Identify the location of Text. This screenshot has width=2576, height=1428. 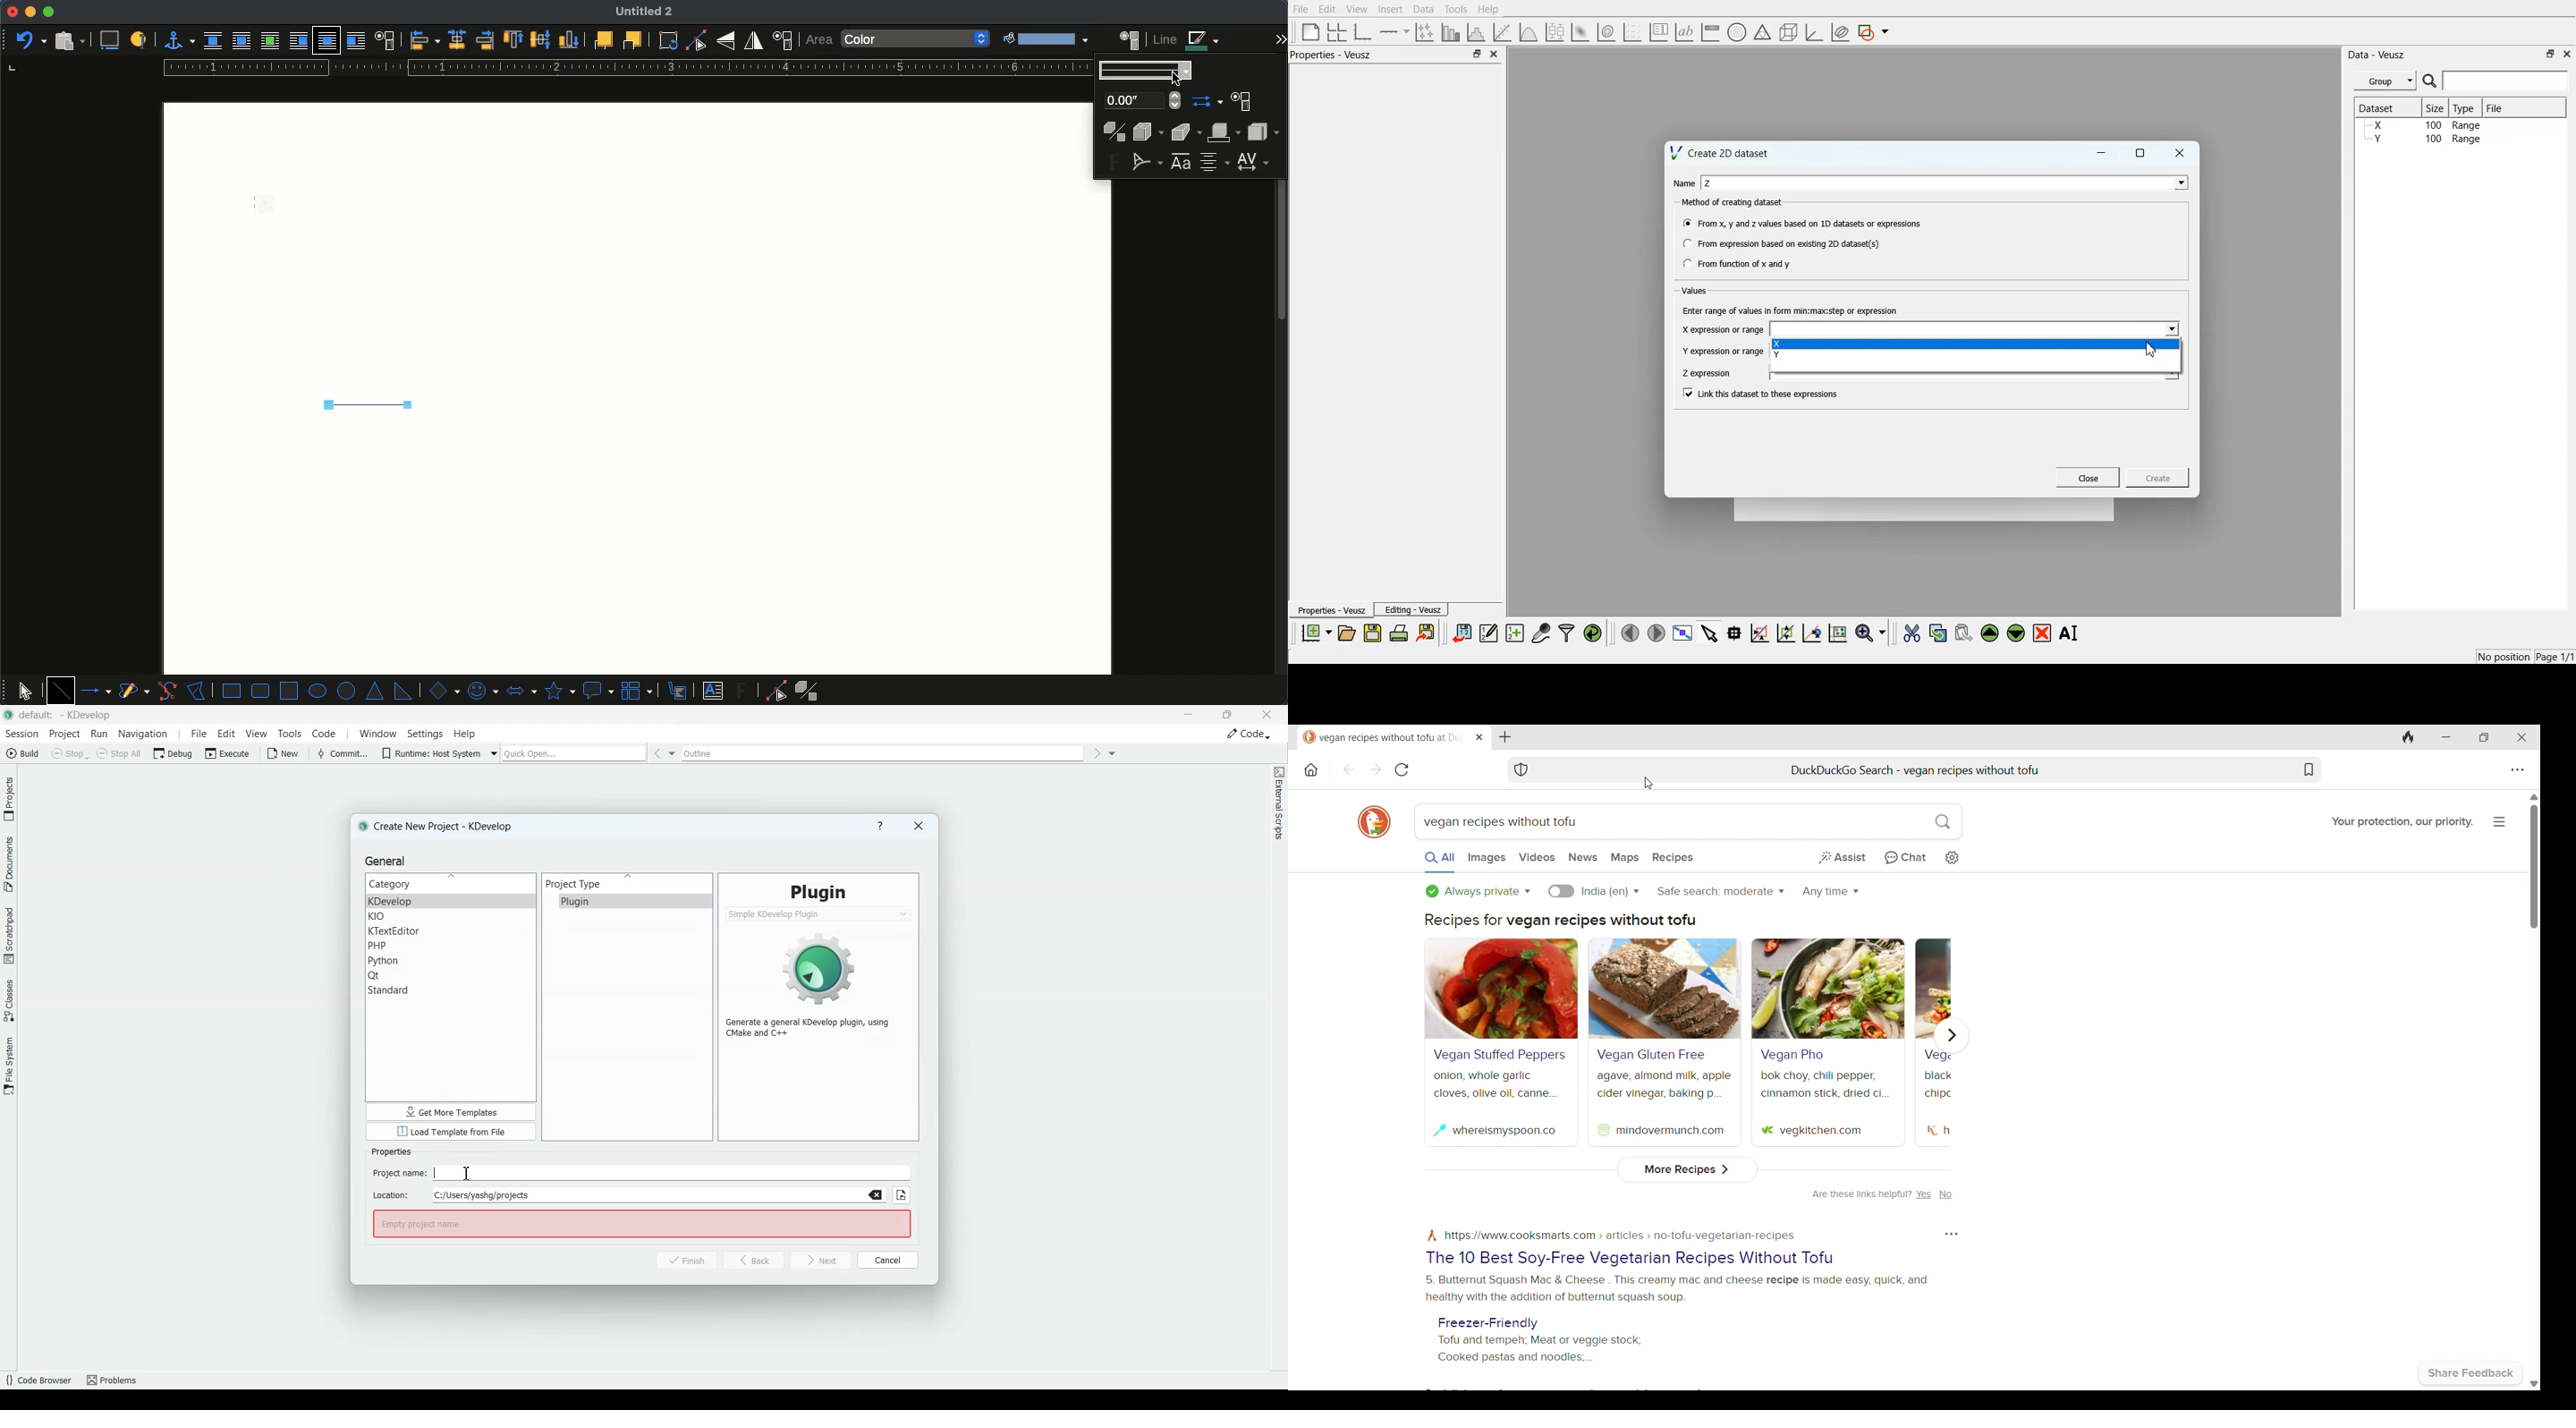
(814, 1028).